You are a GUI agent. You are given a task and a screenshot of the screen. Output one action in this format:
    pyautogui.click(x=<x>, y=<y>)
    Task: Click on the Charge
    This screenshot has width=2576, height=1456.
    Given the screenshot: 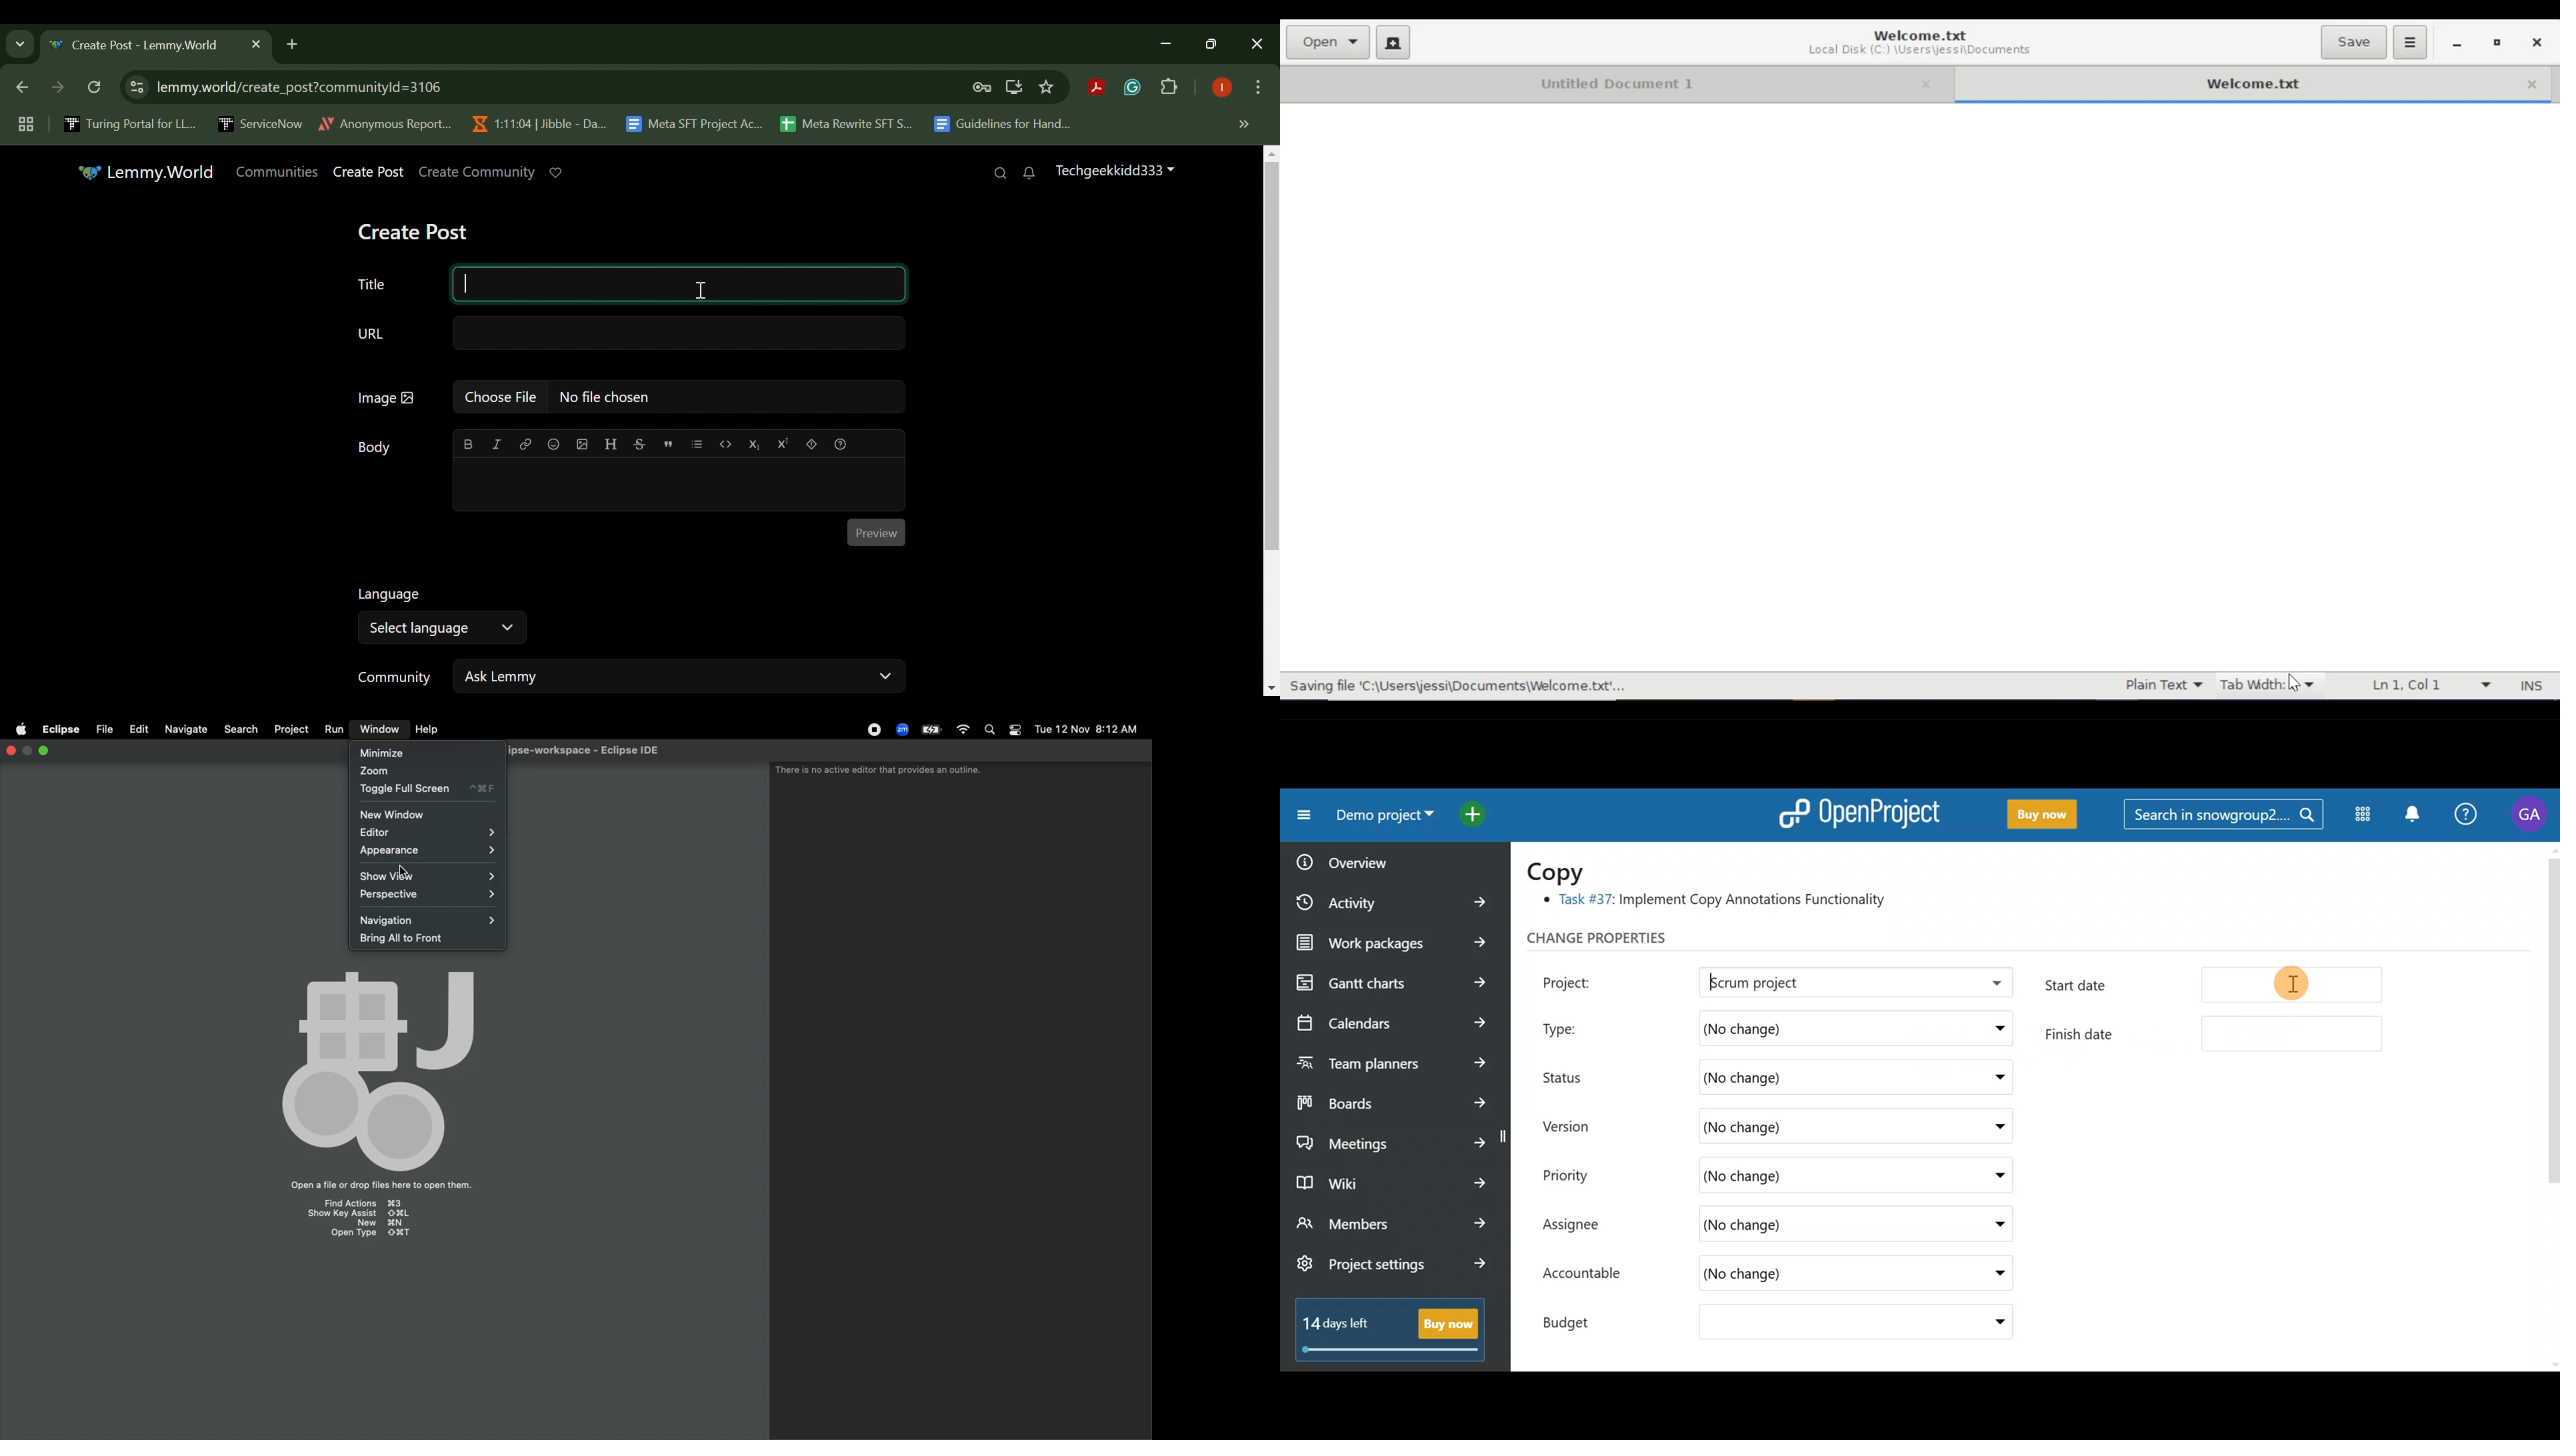 What is the action you would take?
    pyautogui.click(x=928, y=731)
    